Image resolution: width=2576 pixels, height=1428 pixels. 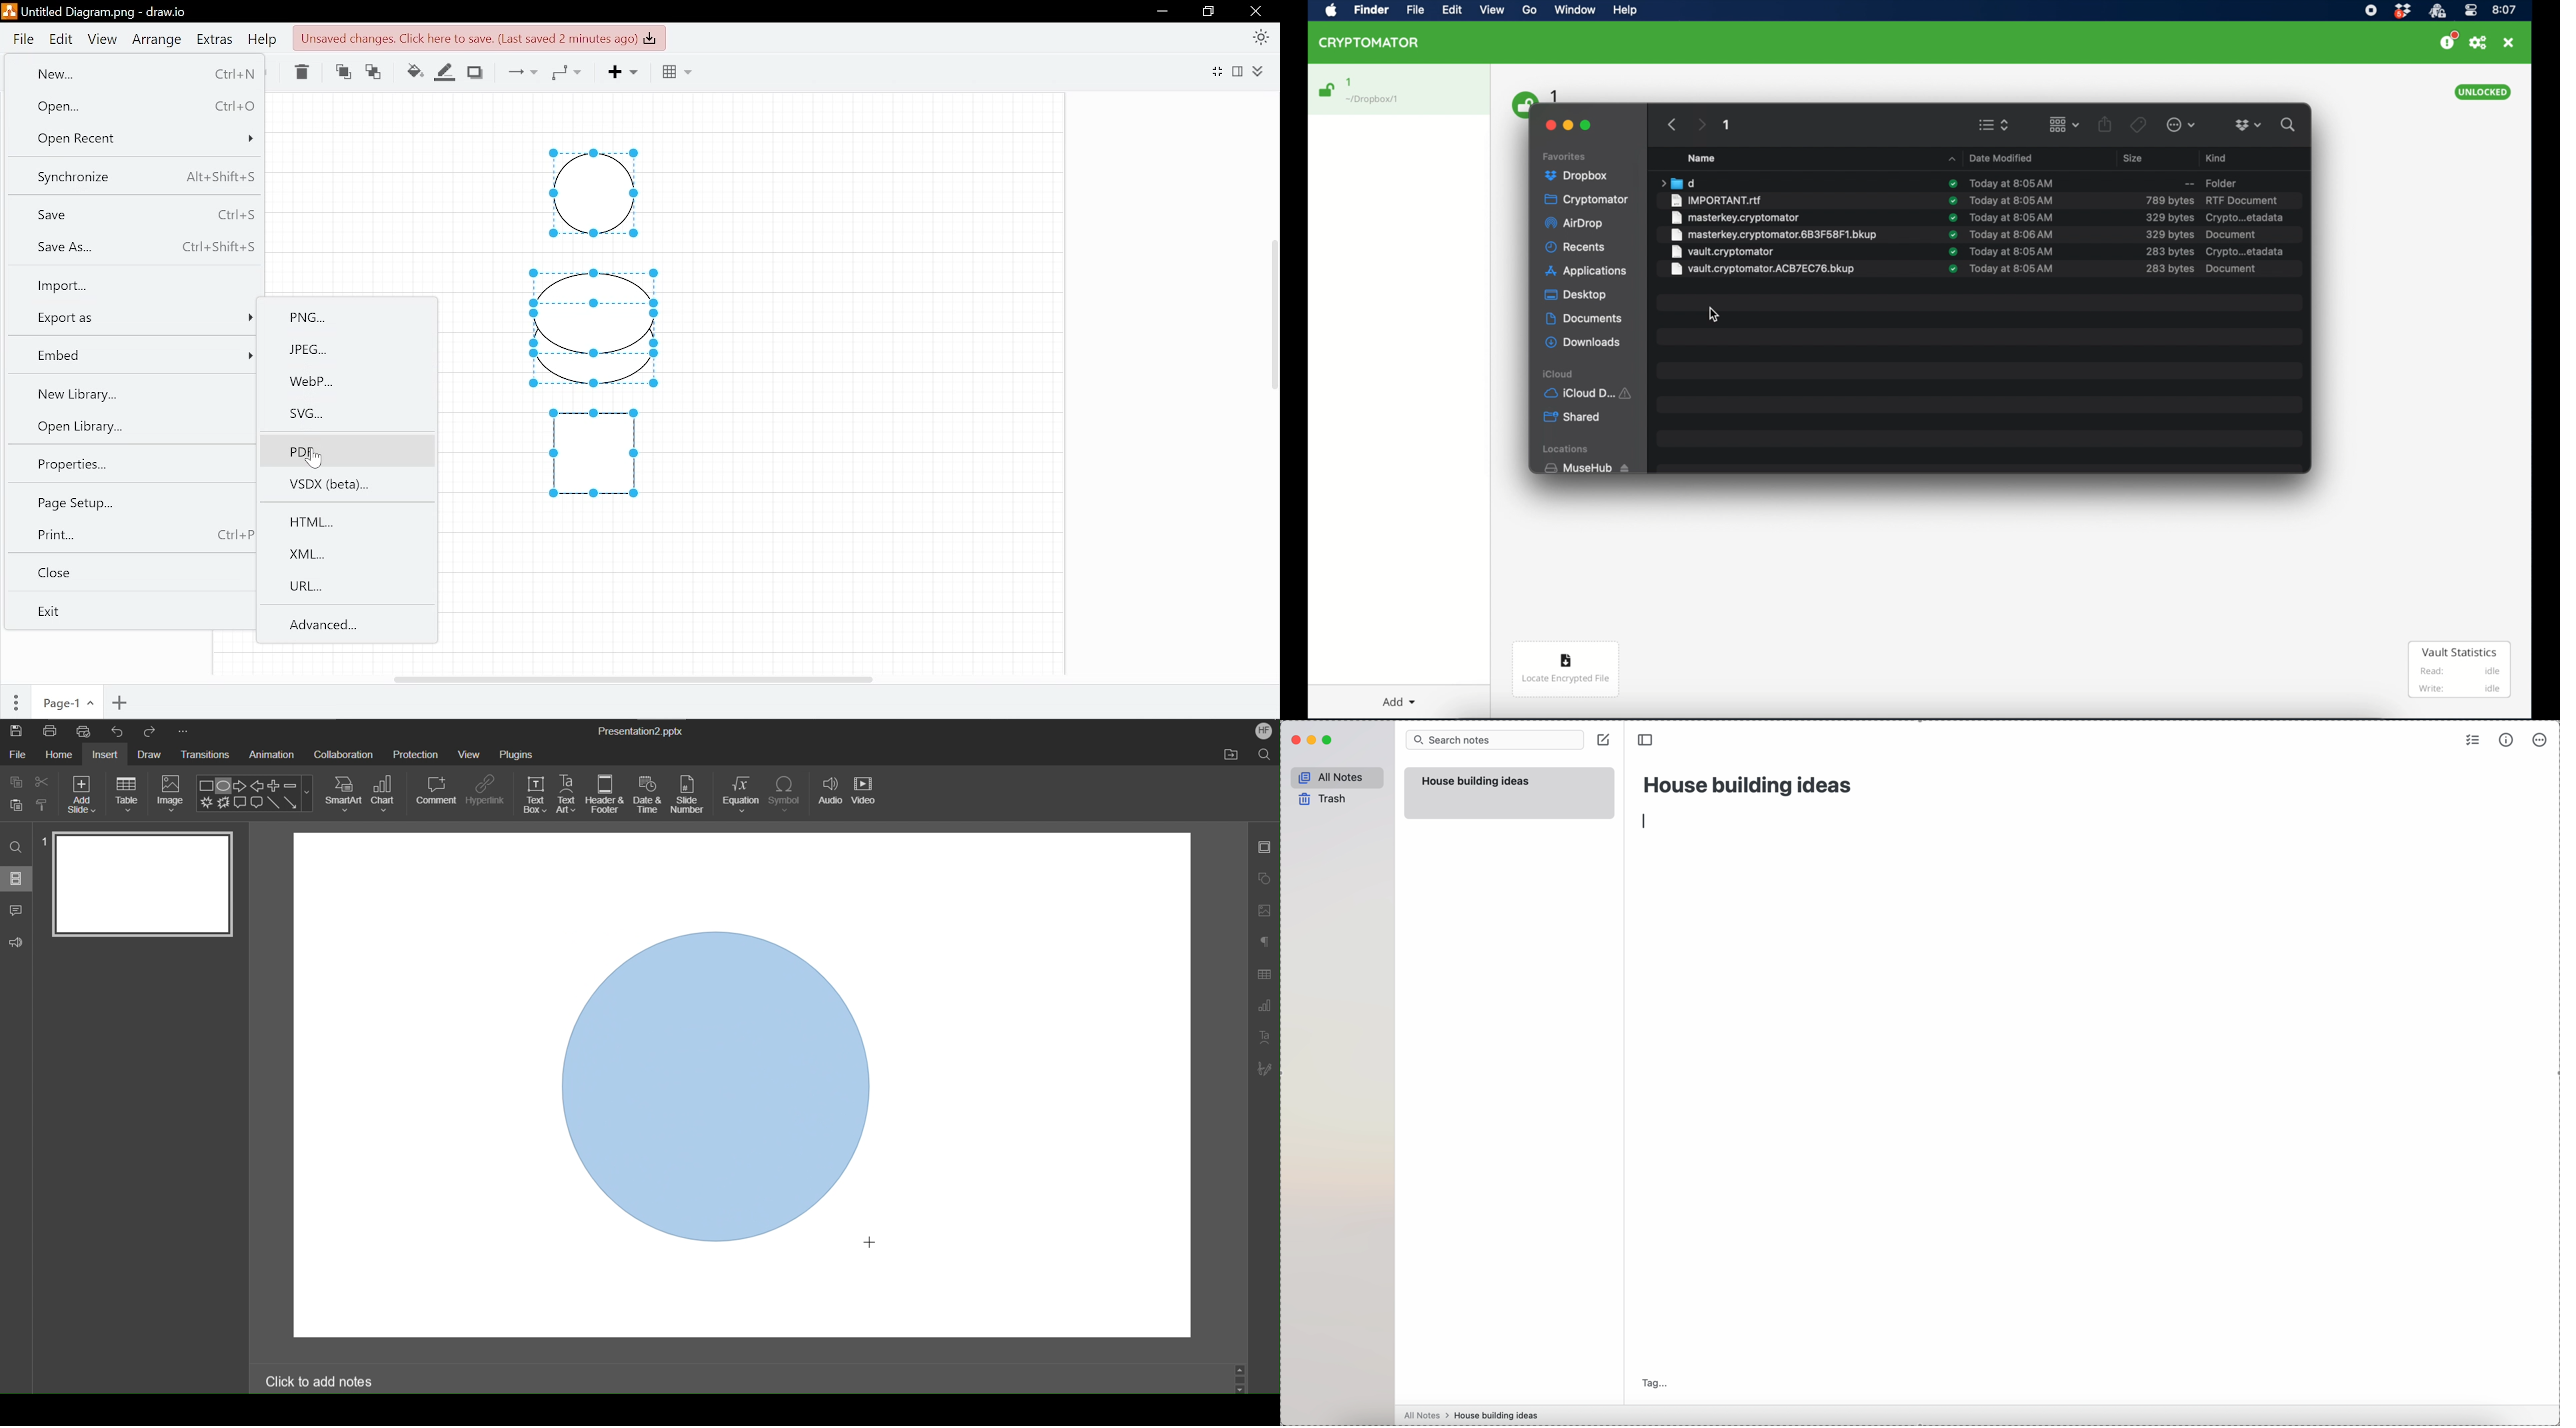 What do you see at coordinates (15, 781) in the screenshot?
I see `Copy` at bounding box center [15, 781].